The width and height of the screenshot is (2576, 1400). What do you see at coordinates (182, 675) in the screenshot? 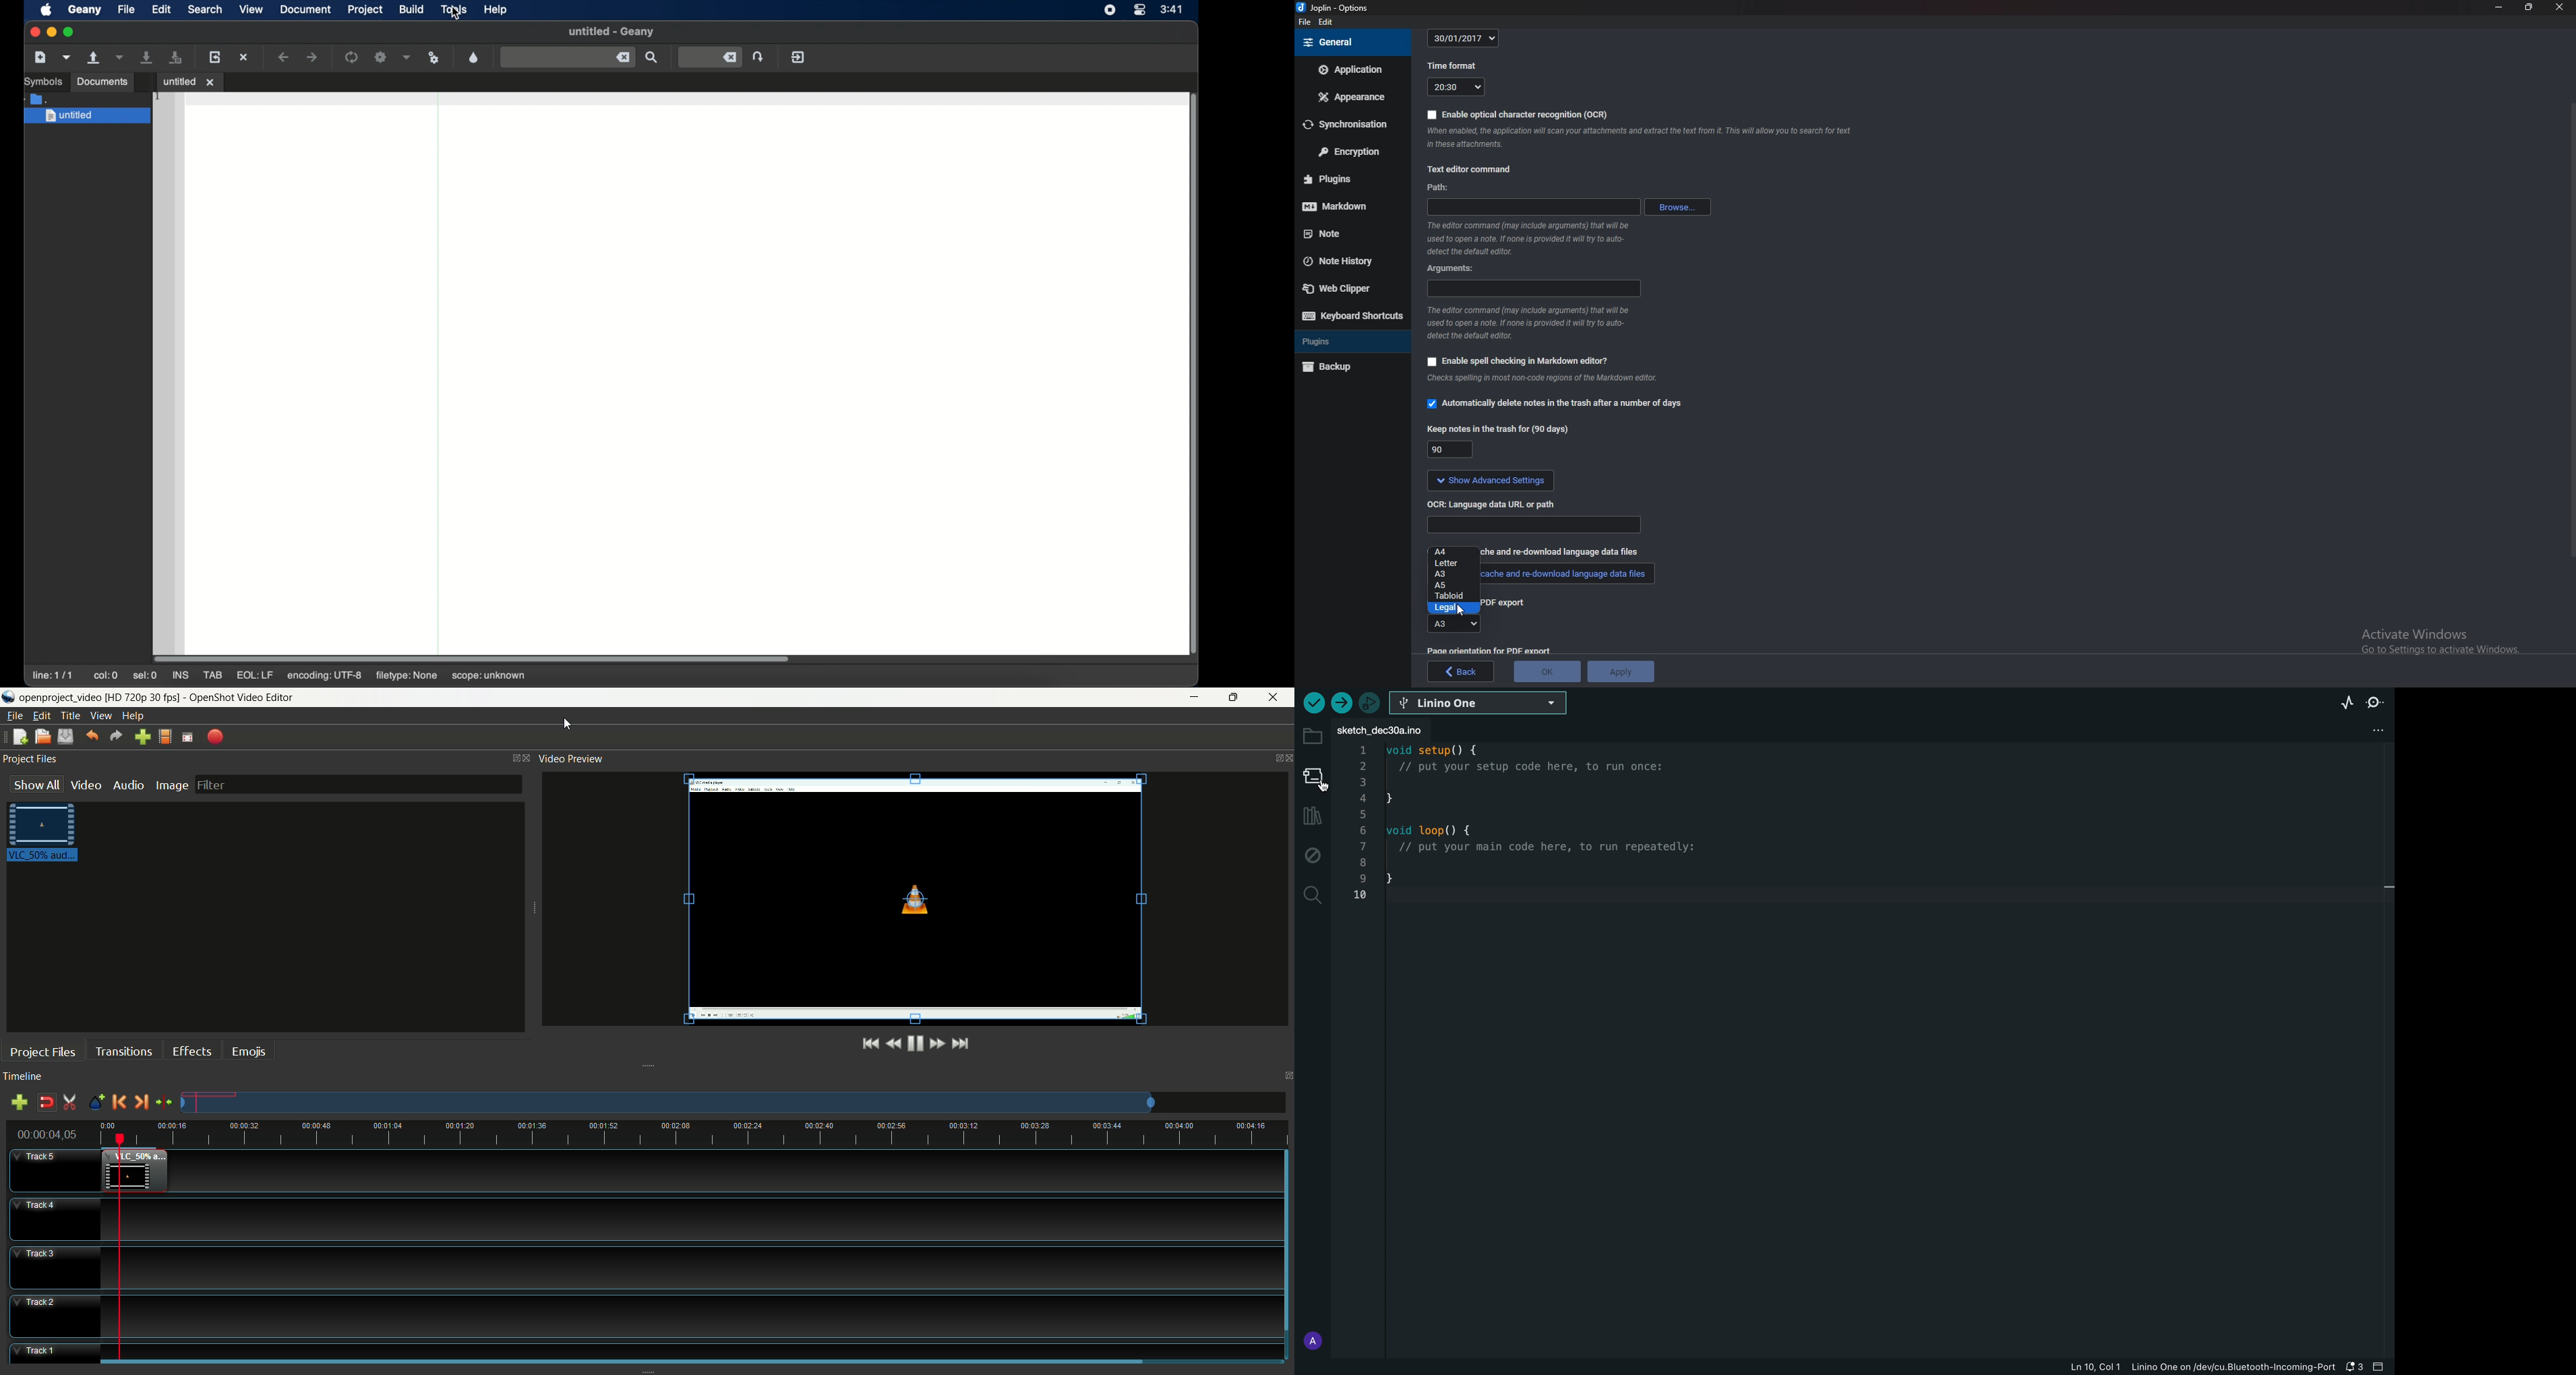
I see `ins` at bounding box center [182, 675].